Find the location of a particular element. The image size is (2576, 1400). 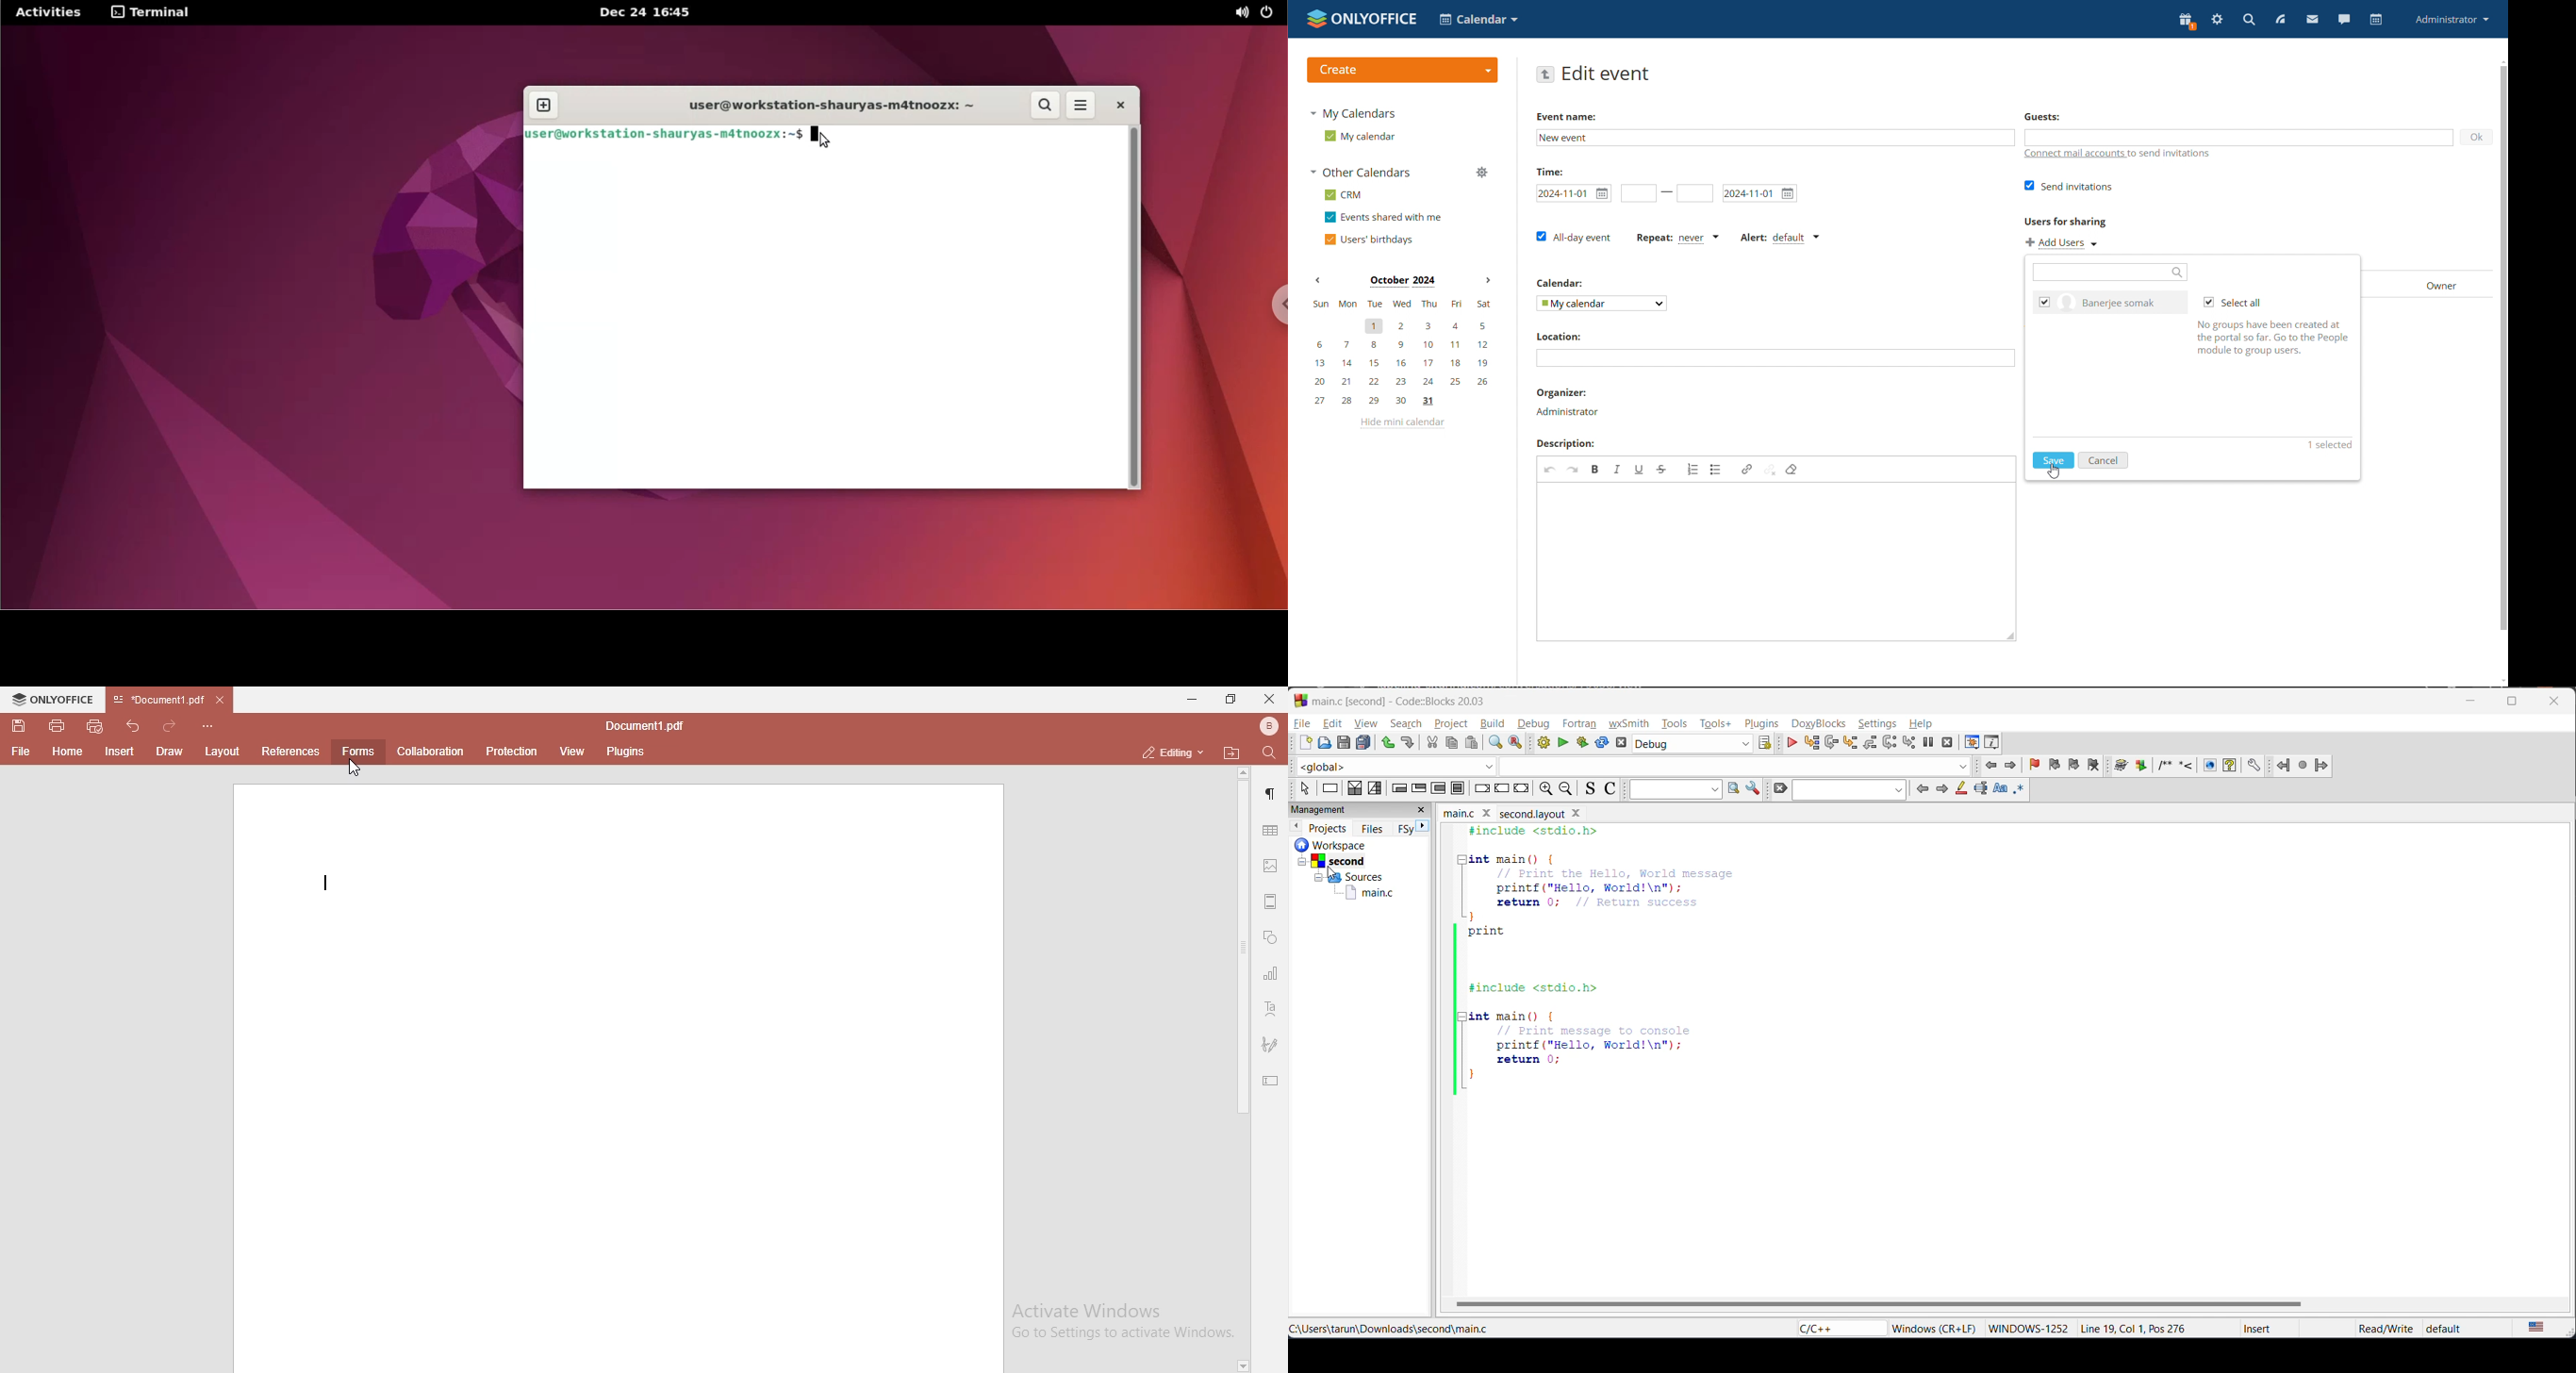

undo is located at coordinates (1389, 744).